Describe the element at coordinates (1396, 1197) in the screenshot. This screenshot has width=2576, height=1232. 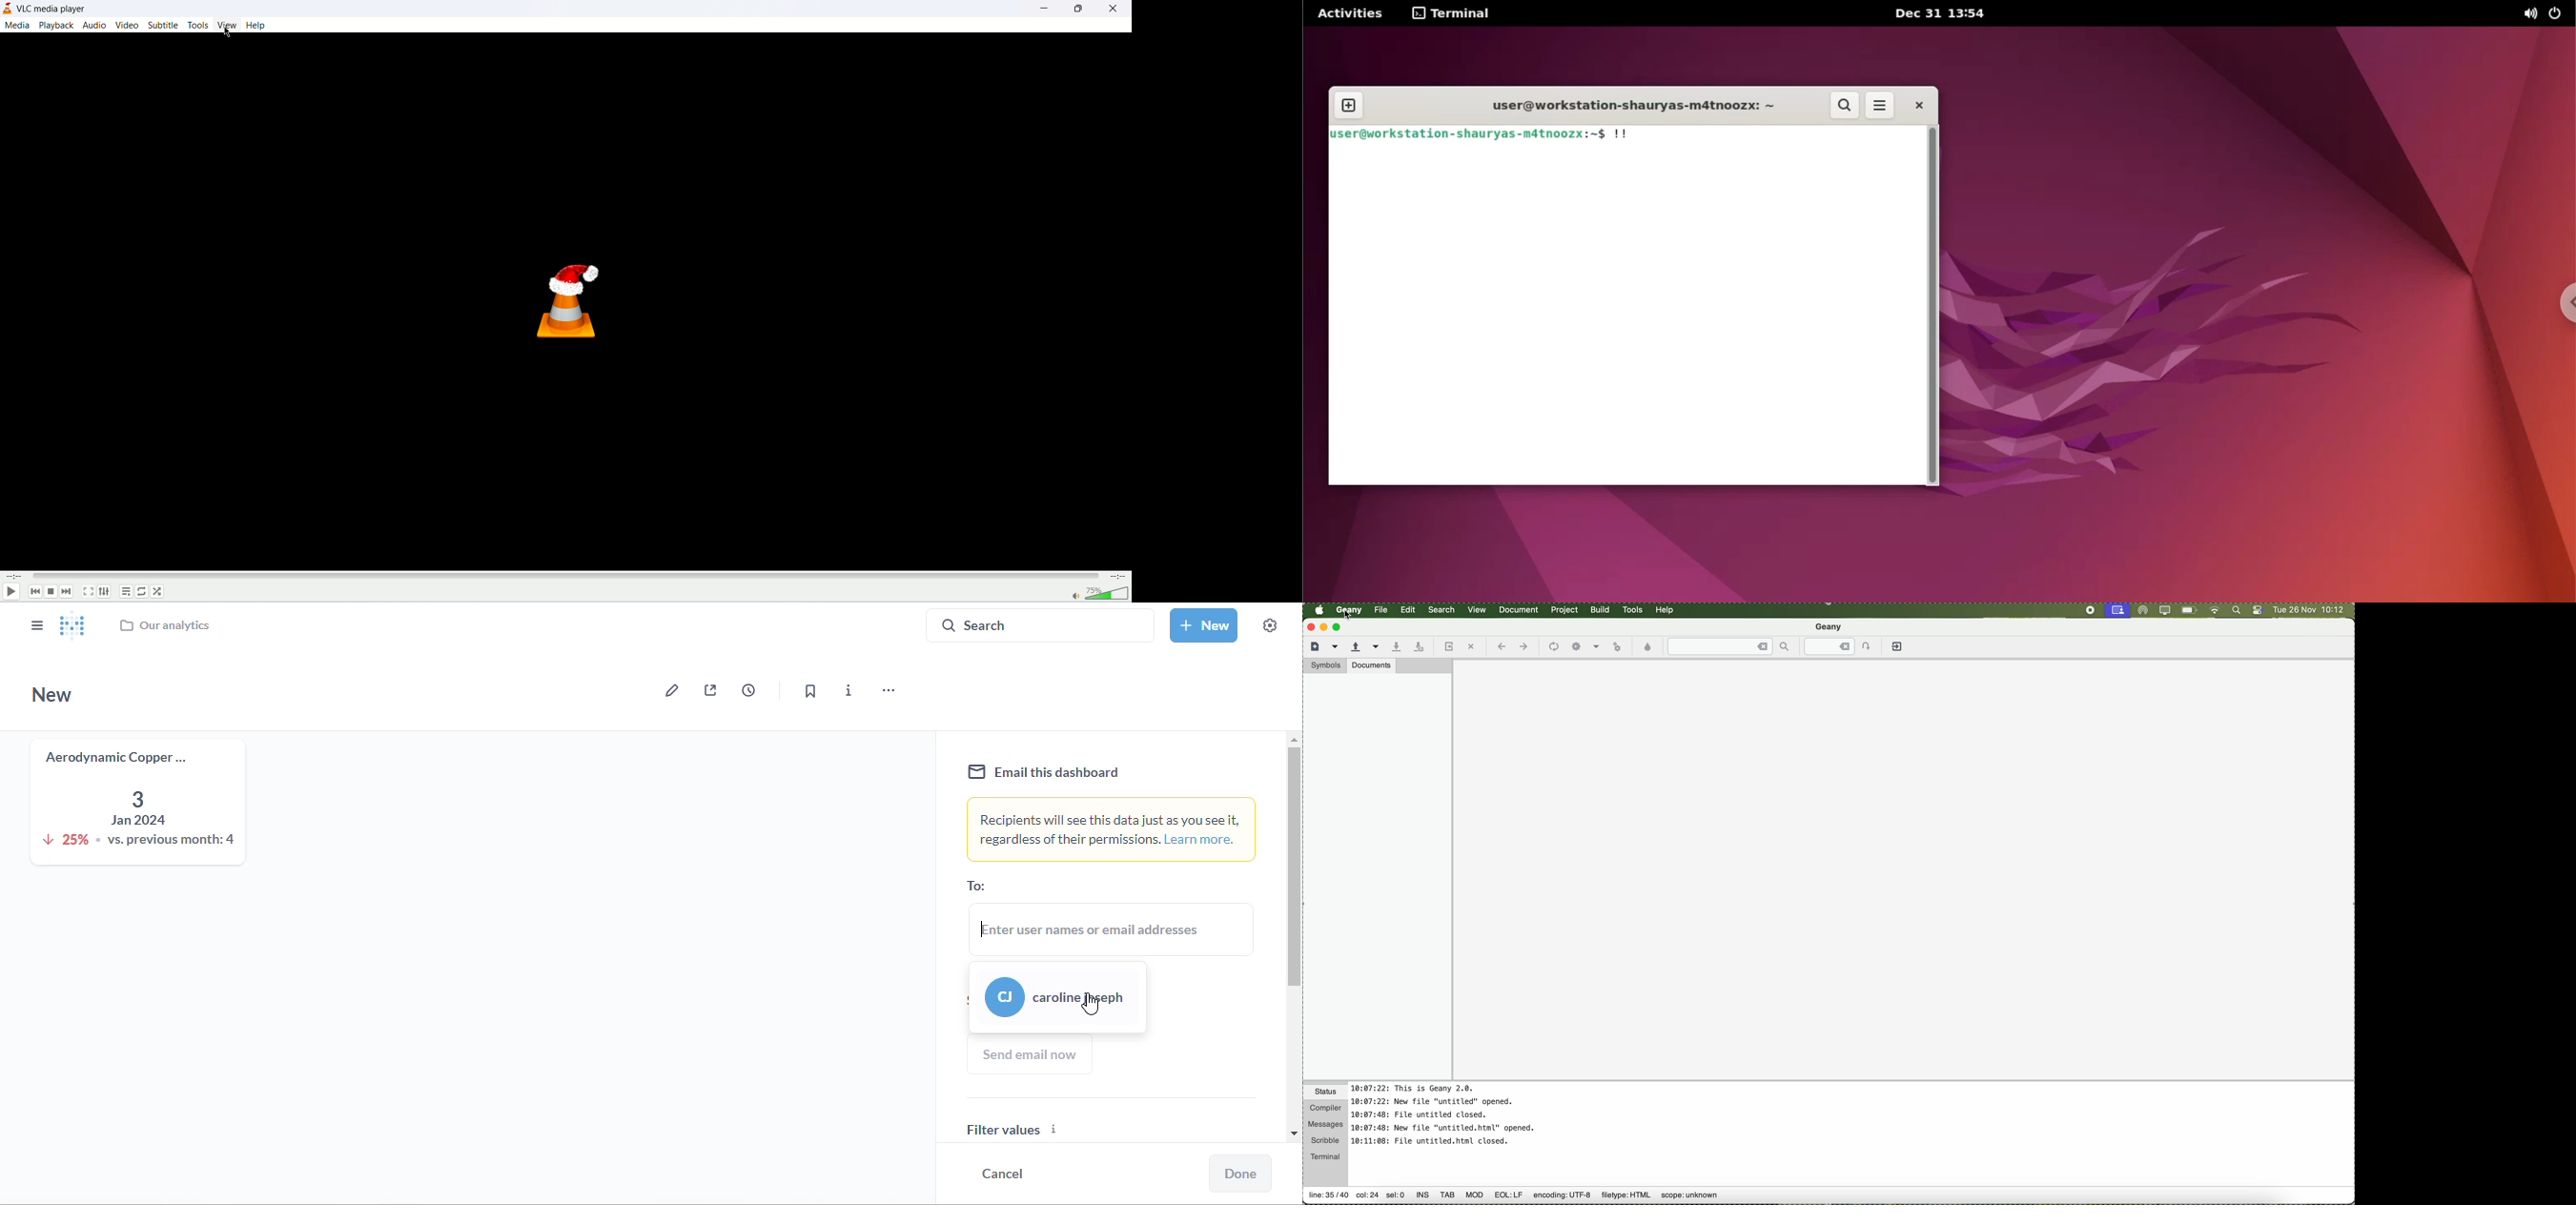
I see `sel:0` at that location.